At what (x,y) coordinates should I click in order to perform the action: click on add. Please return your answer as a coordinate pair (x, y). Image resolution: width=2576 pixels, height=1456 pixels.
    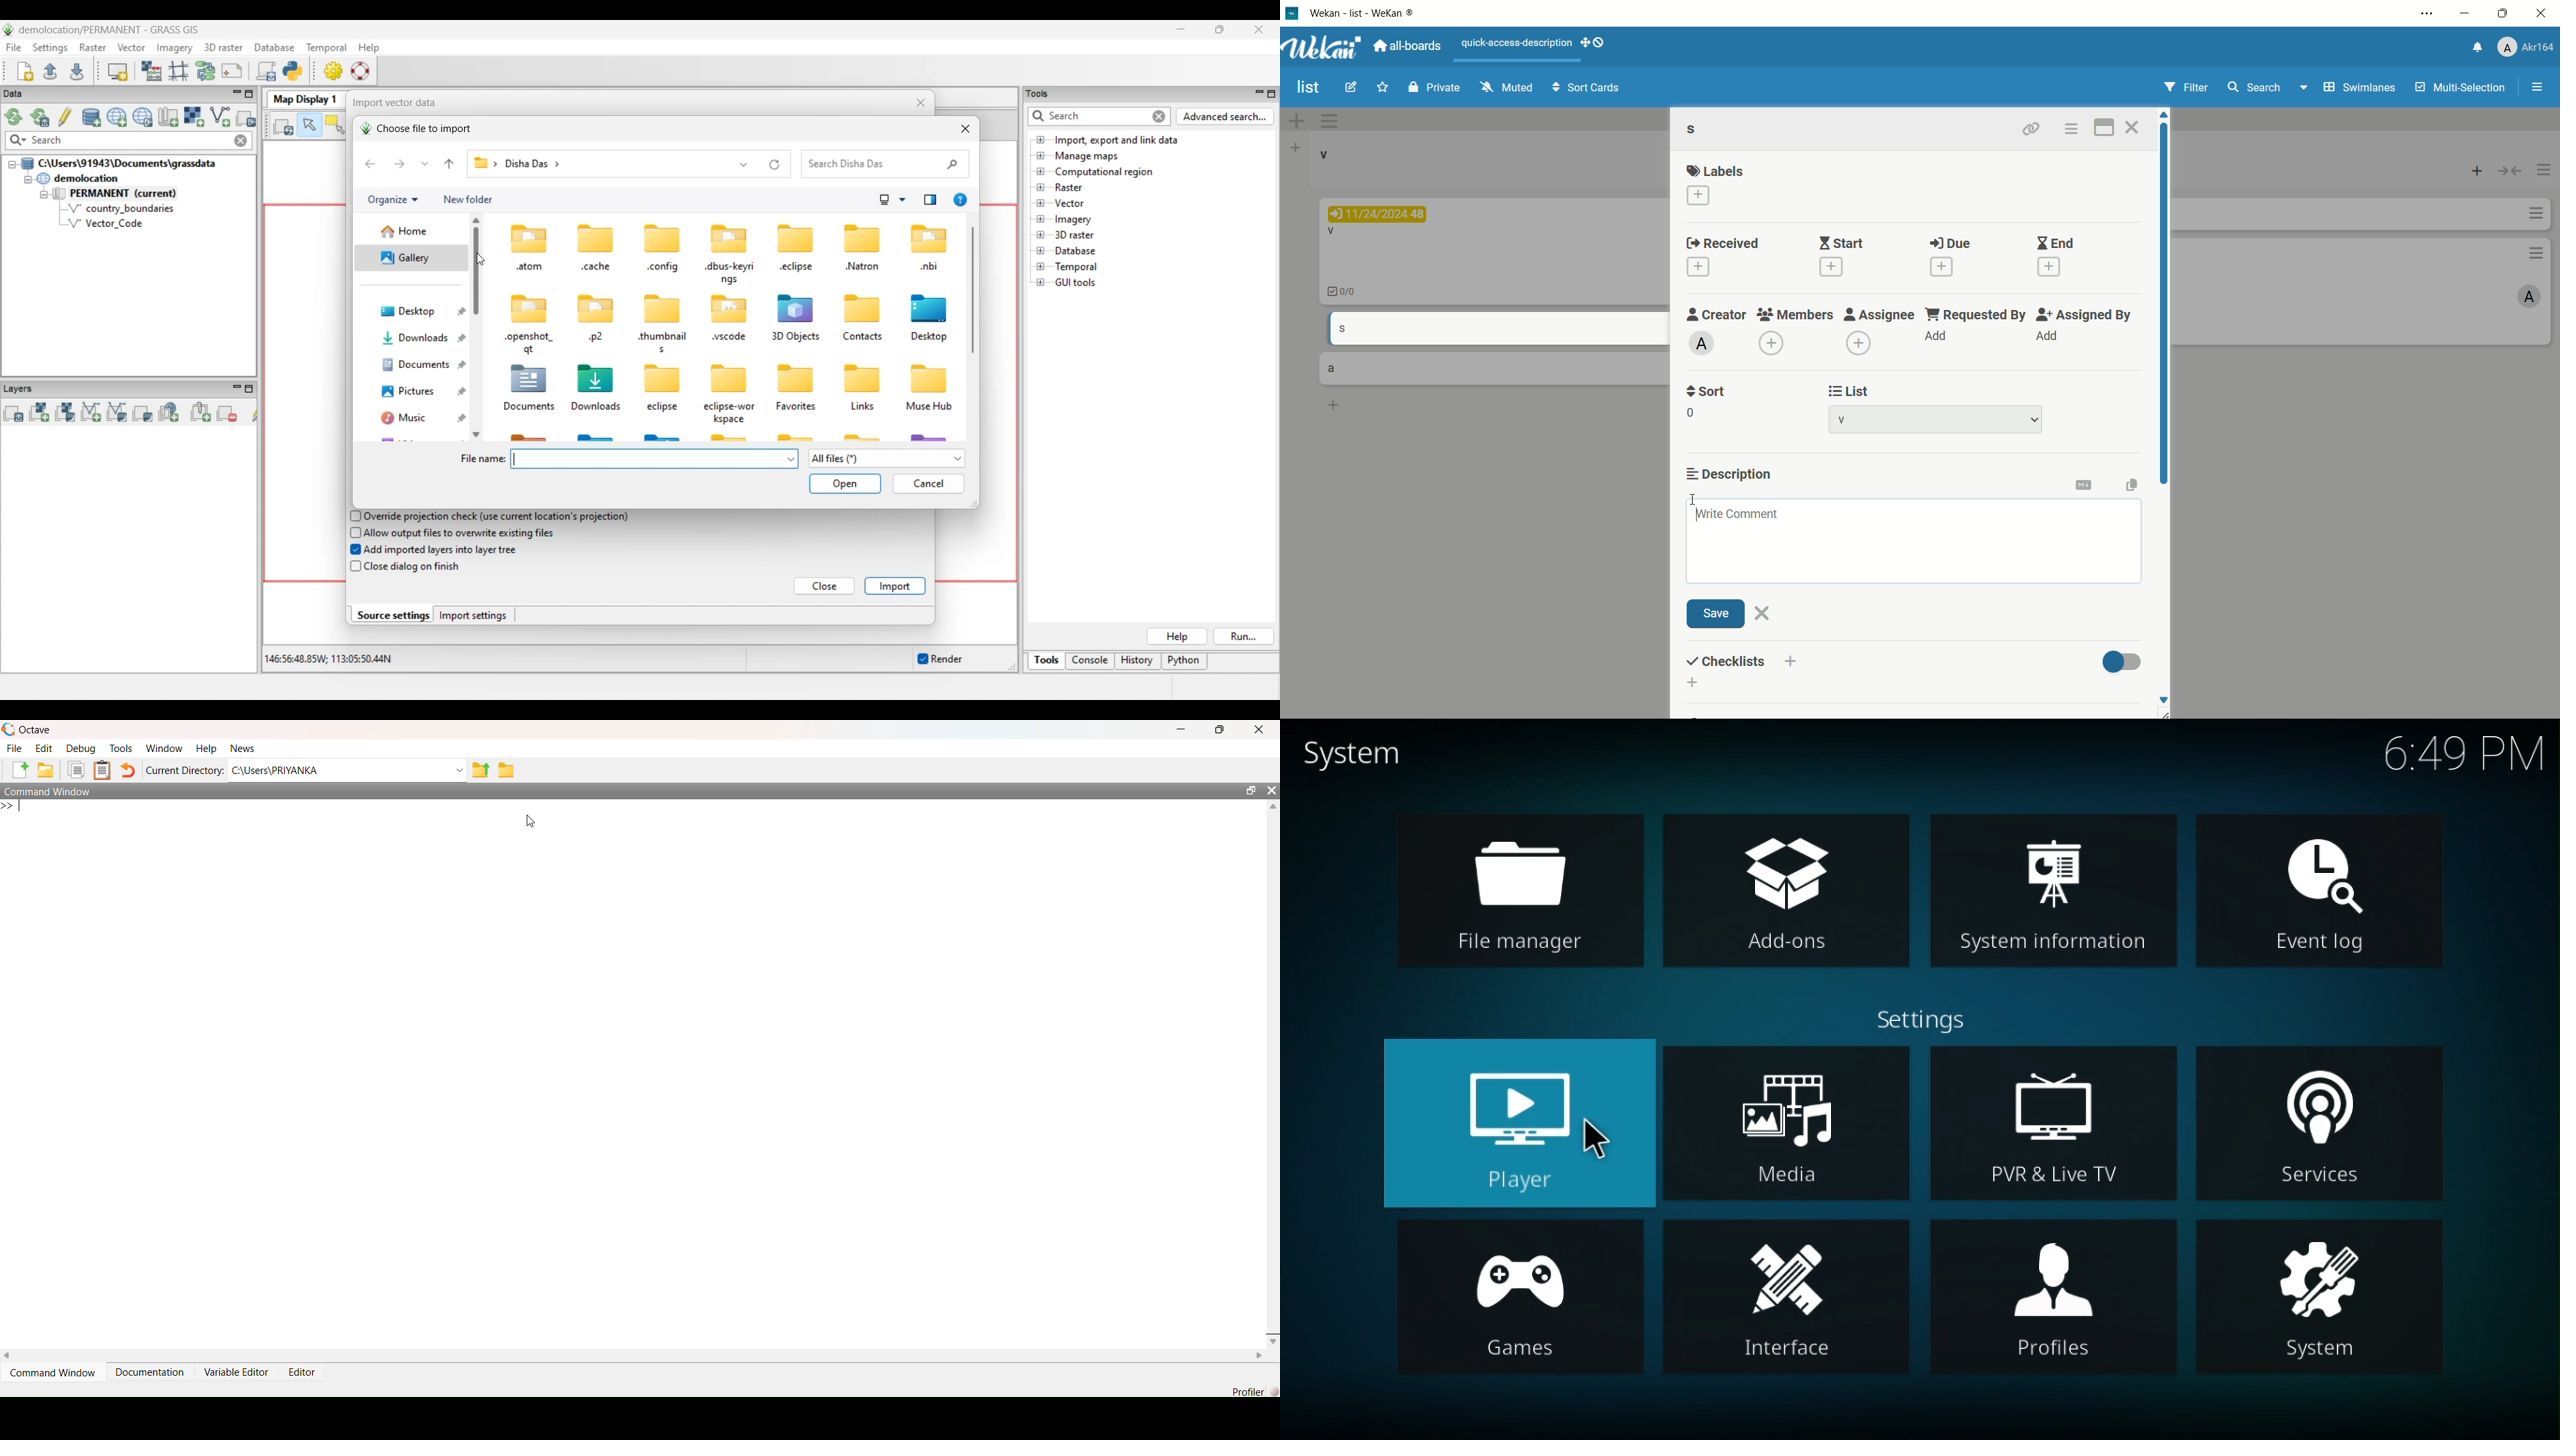
    Looking at the image, I should click on (1937, 336).